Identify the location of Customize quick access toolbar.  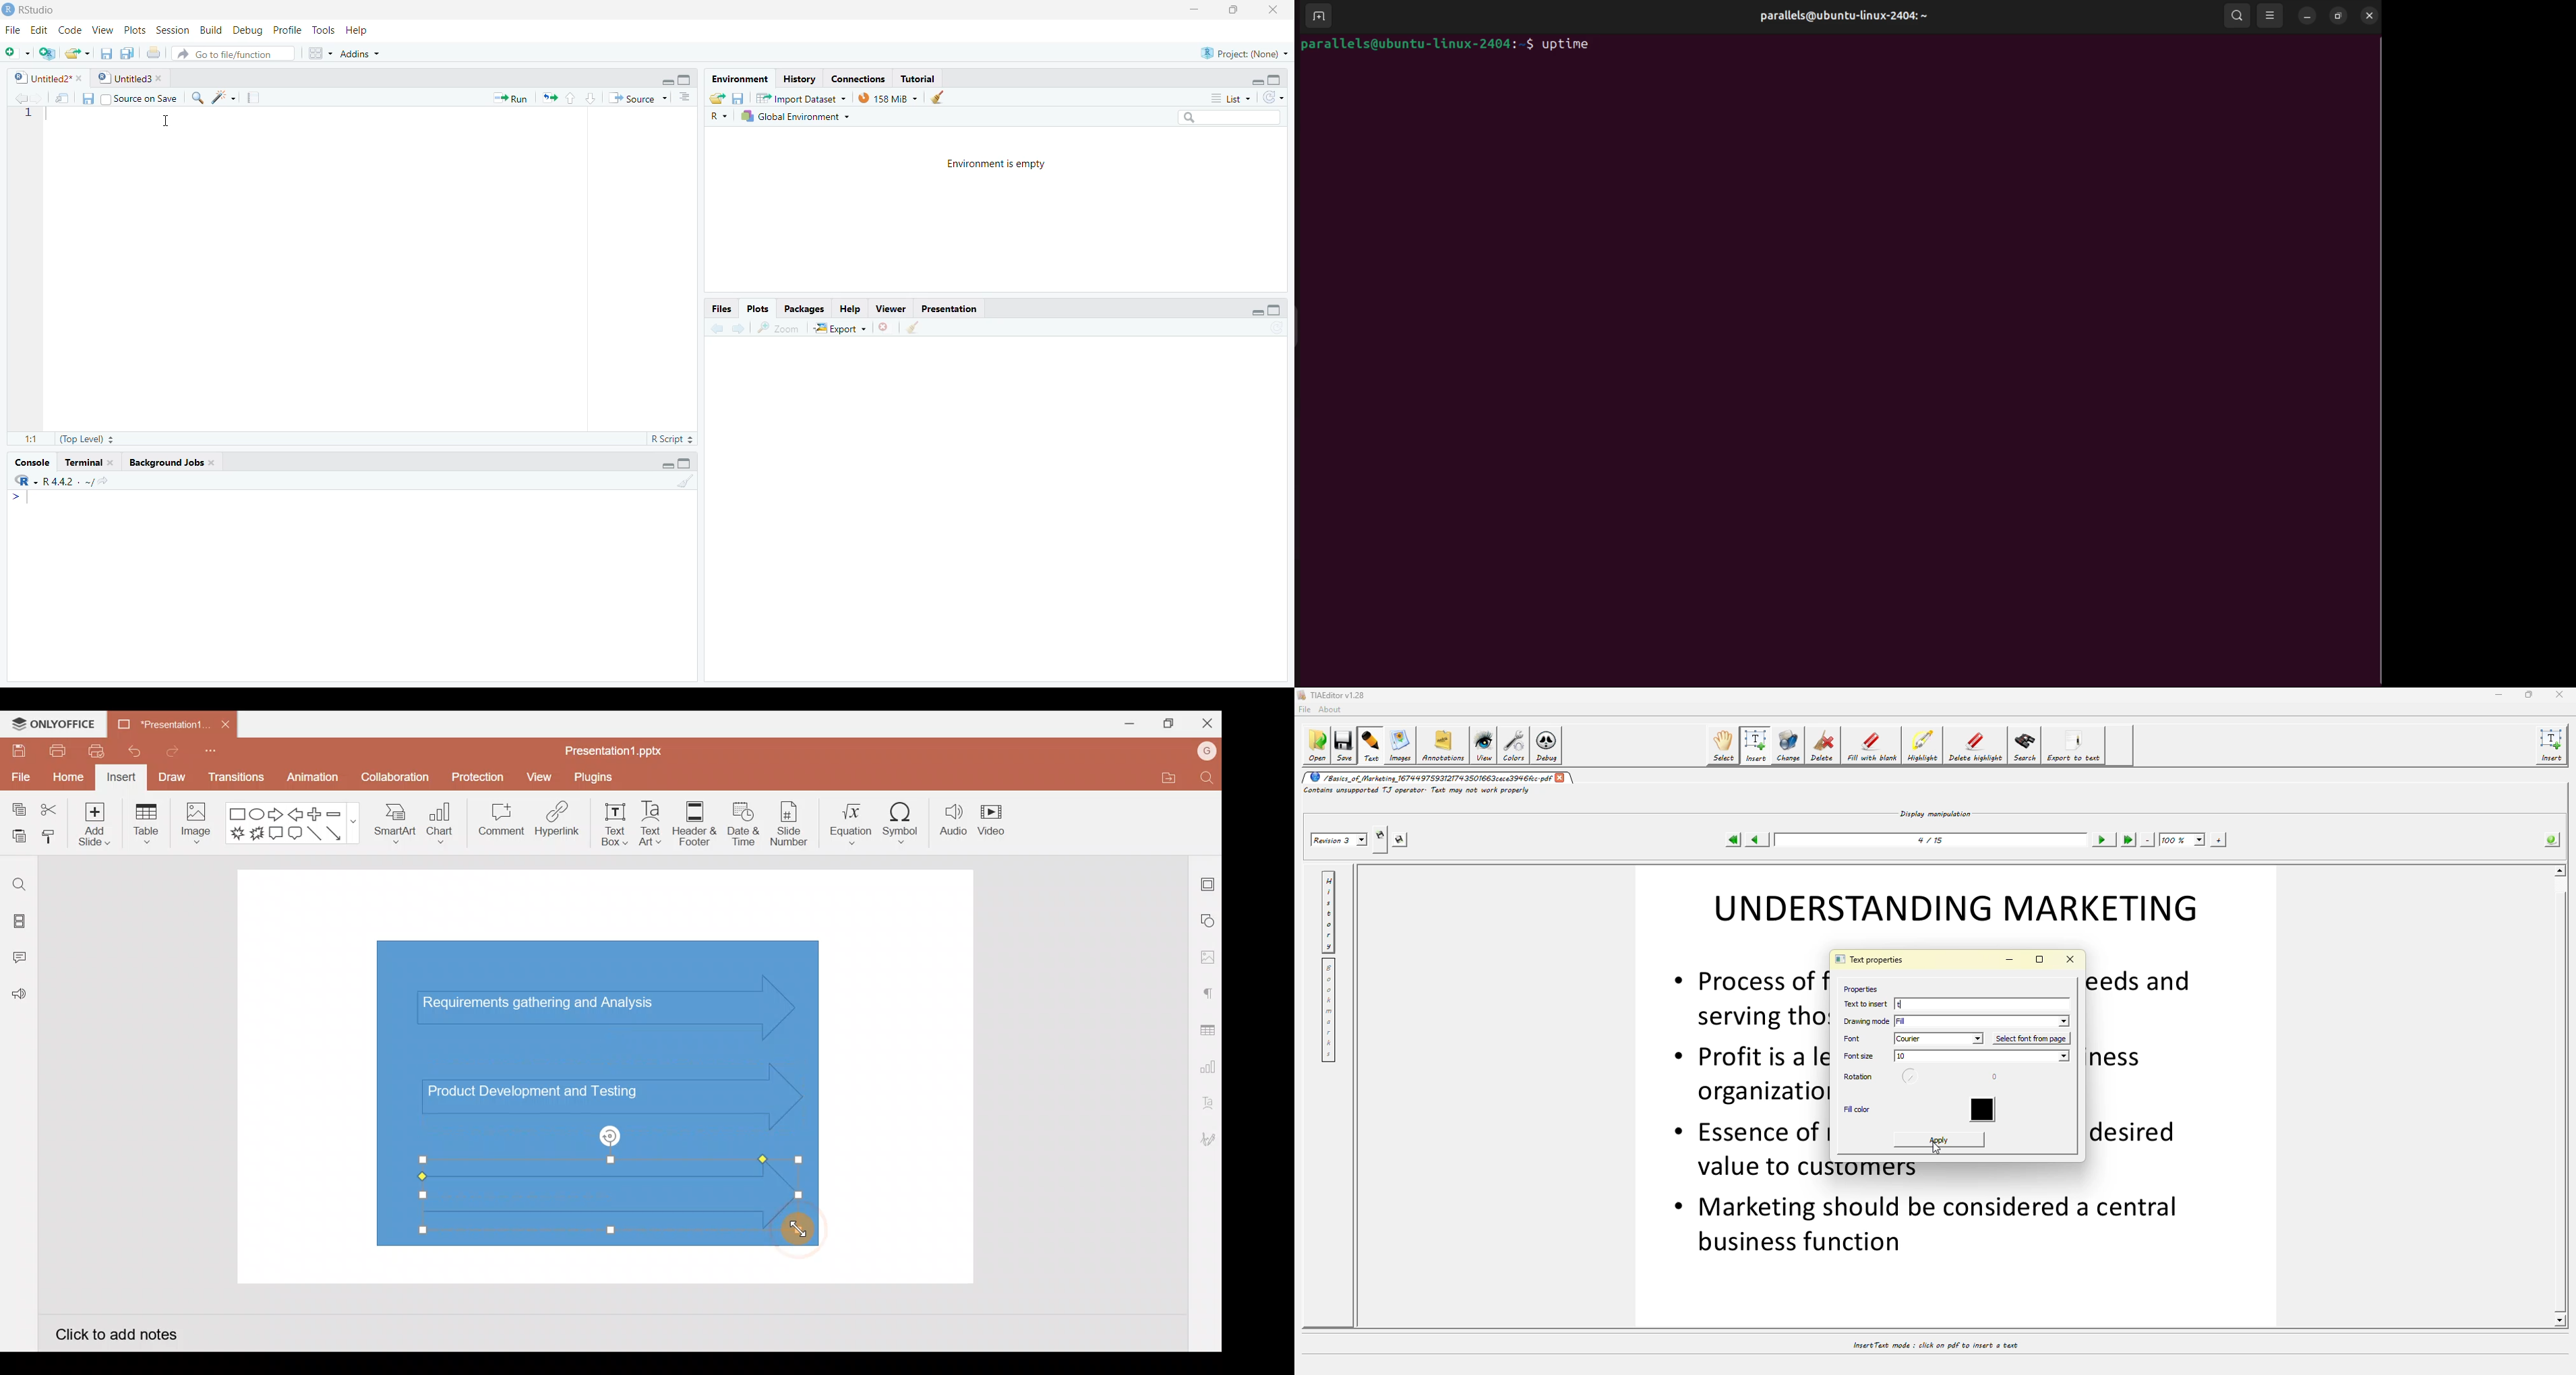
(215, 755).